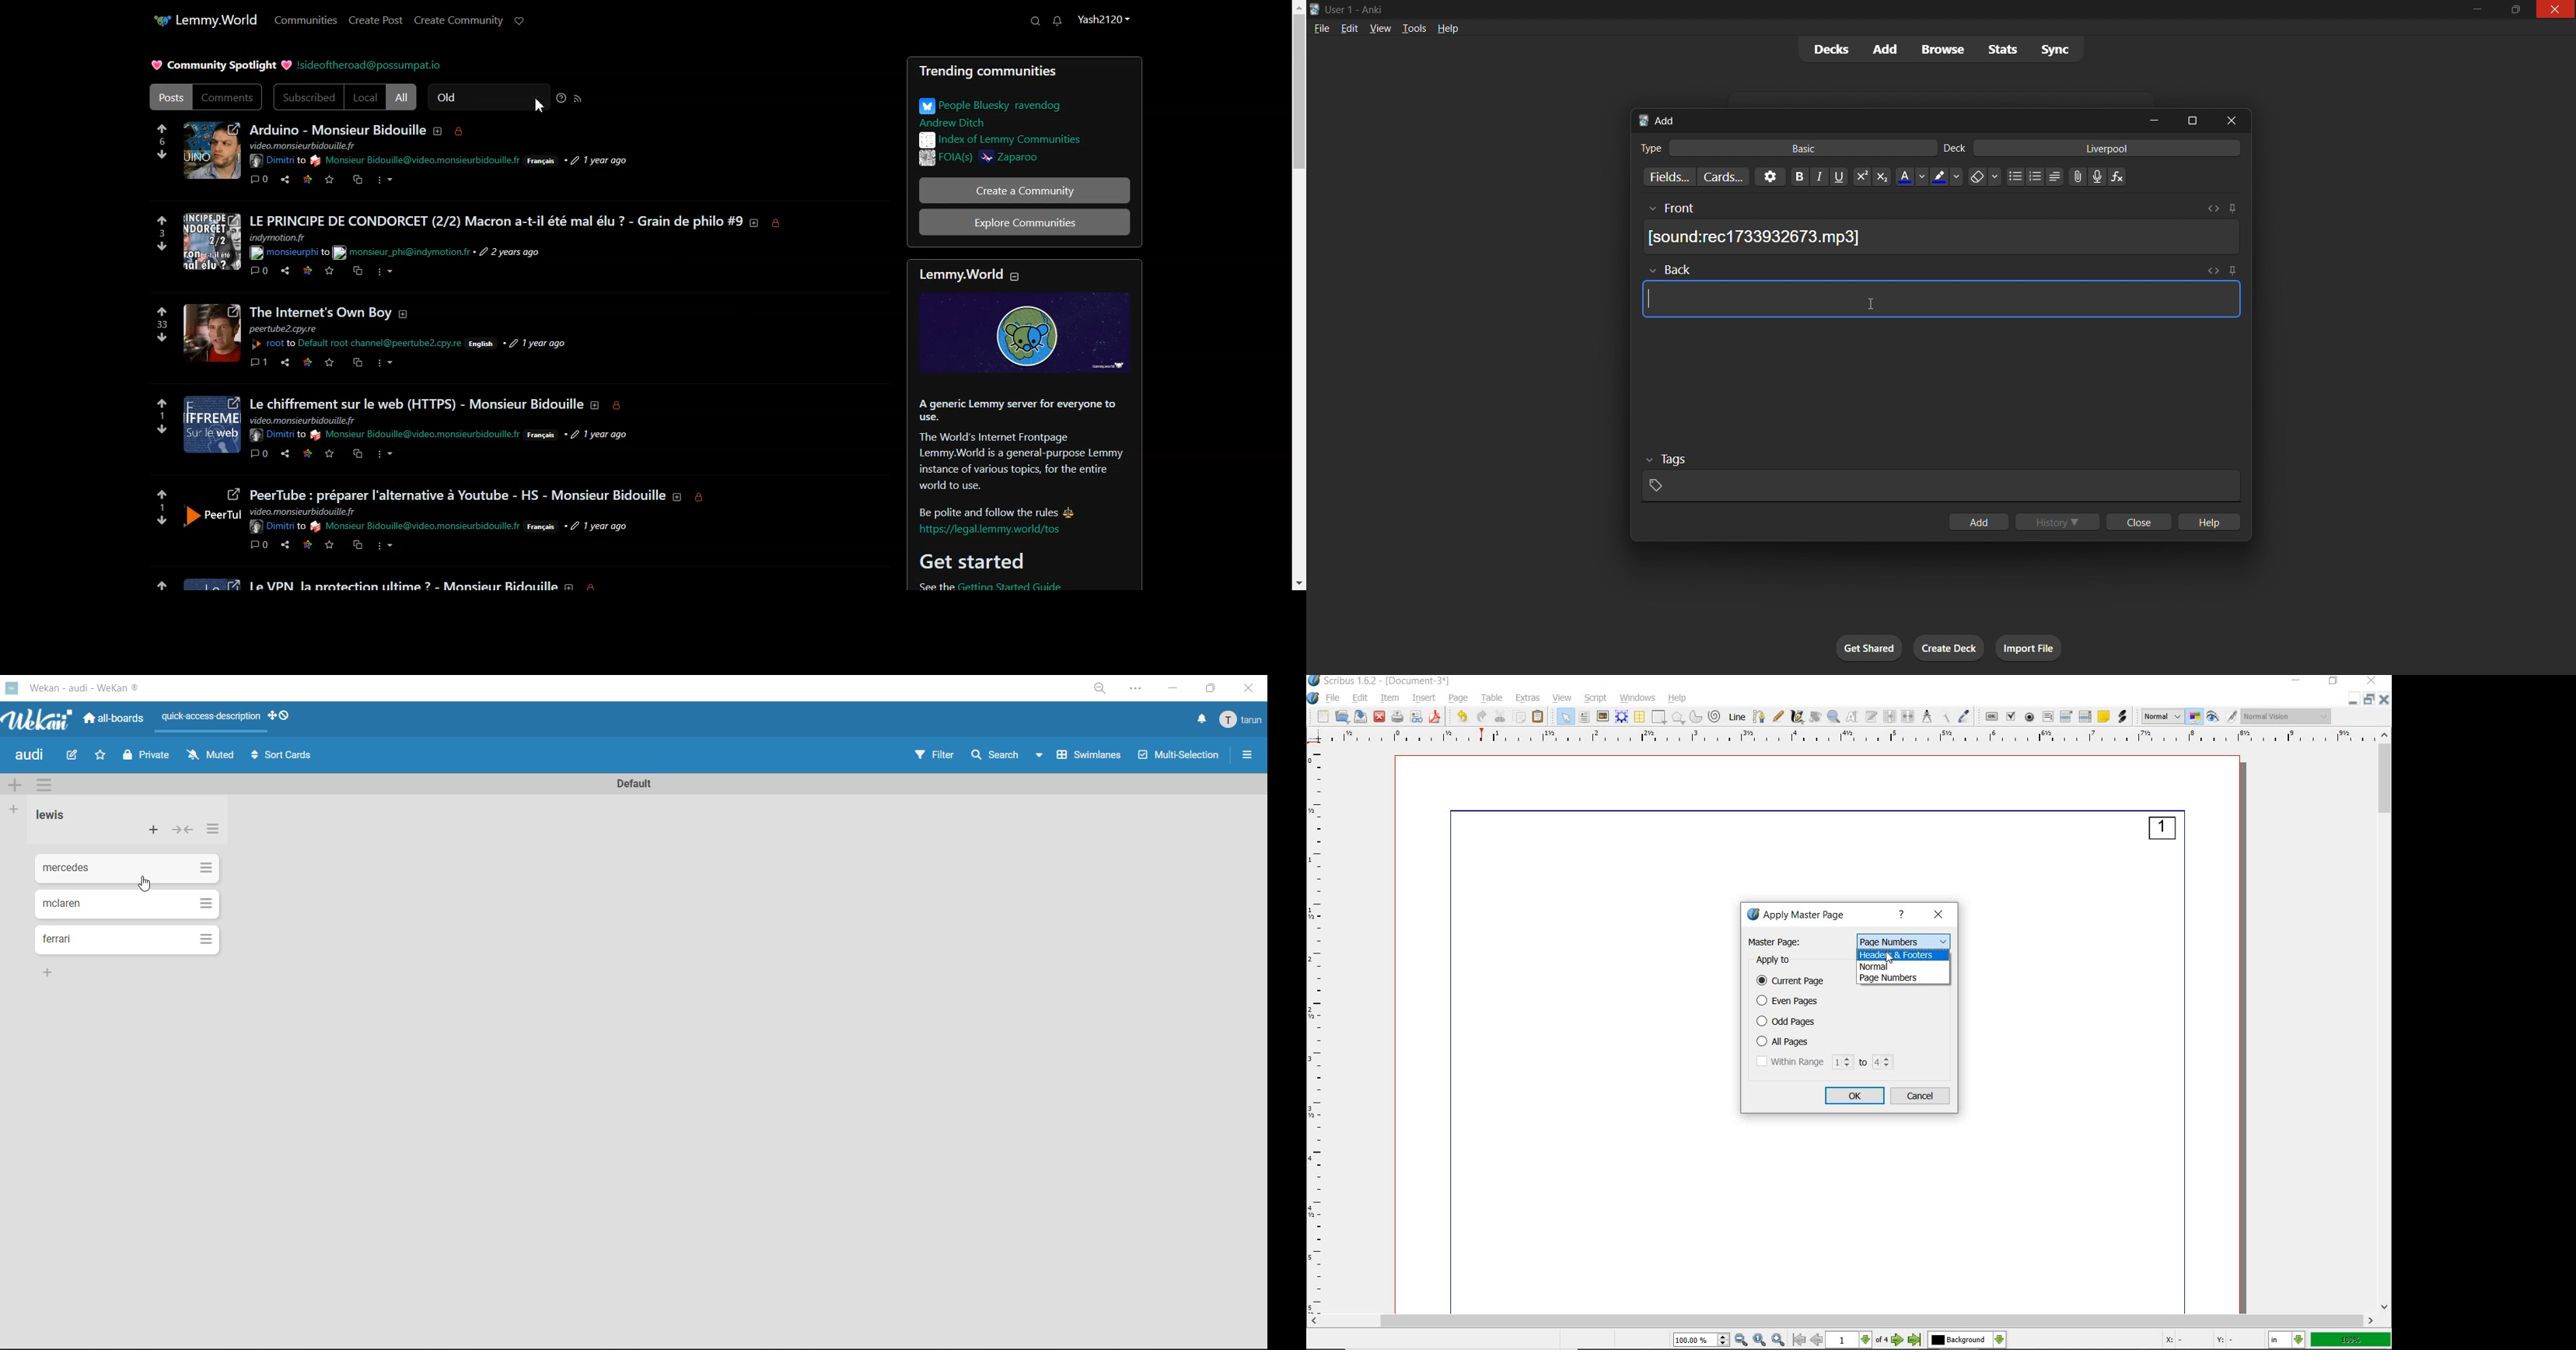 This screenshot has height=1372, width=2576. I want to click on browse, so click(1946, 48).